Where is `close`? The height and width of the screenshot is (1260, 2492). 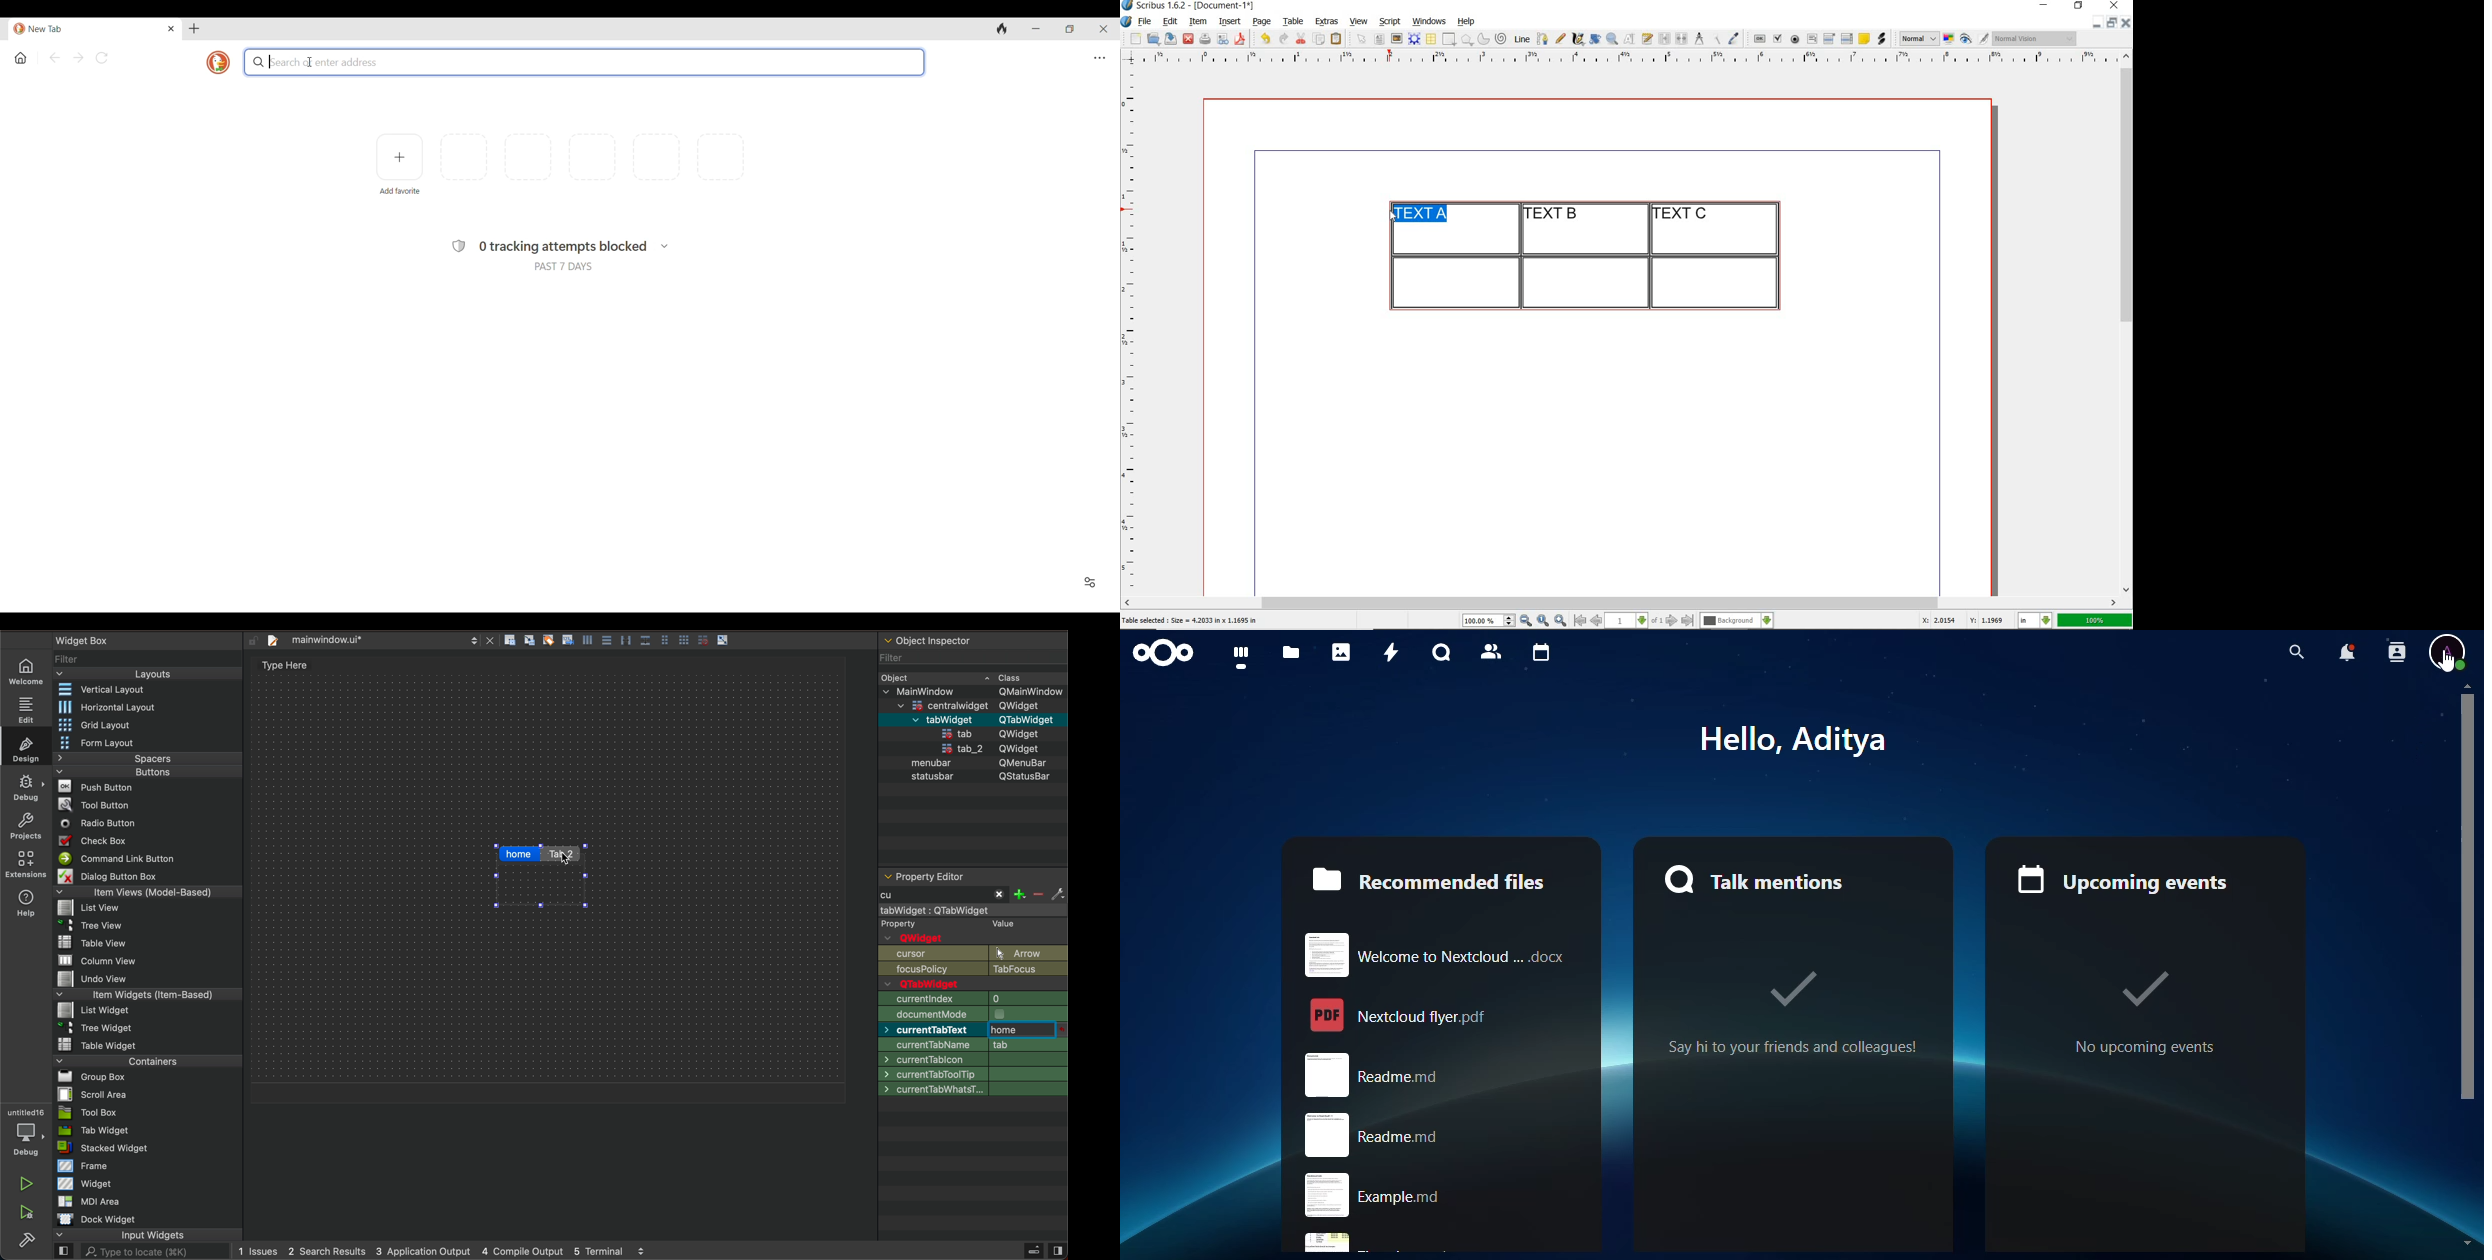 close is located at coordinates (2127, 22).